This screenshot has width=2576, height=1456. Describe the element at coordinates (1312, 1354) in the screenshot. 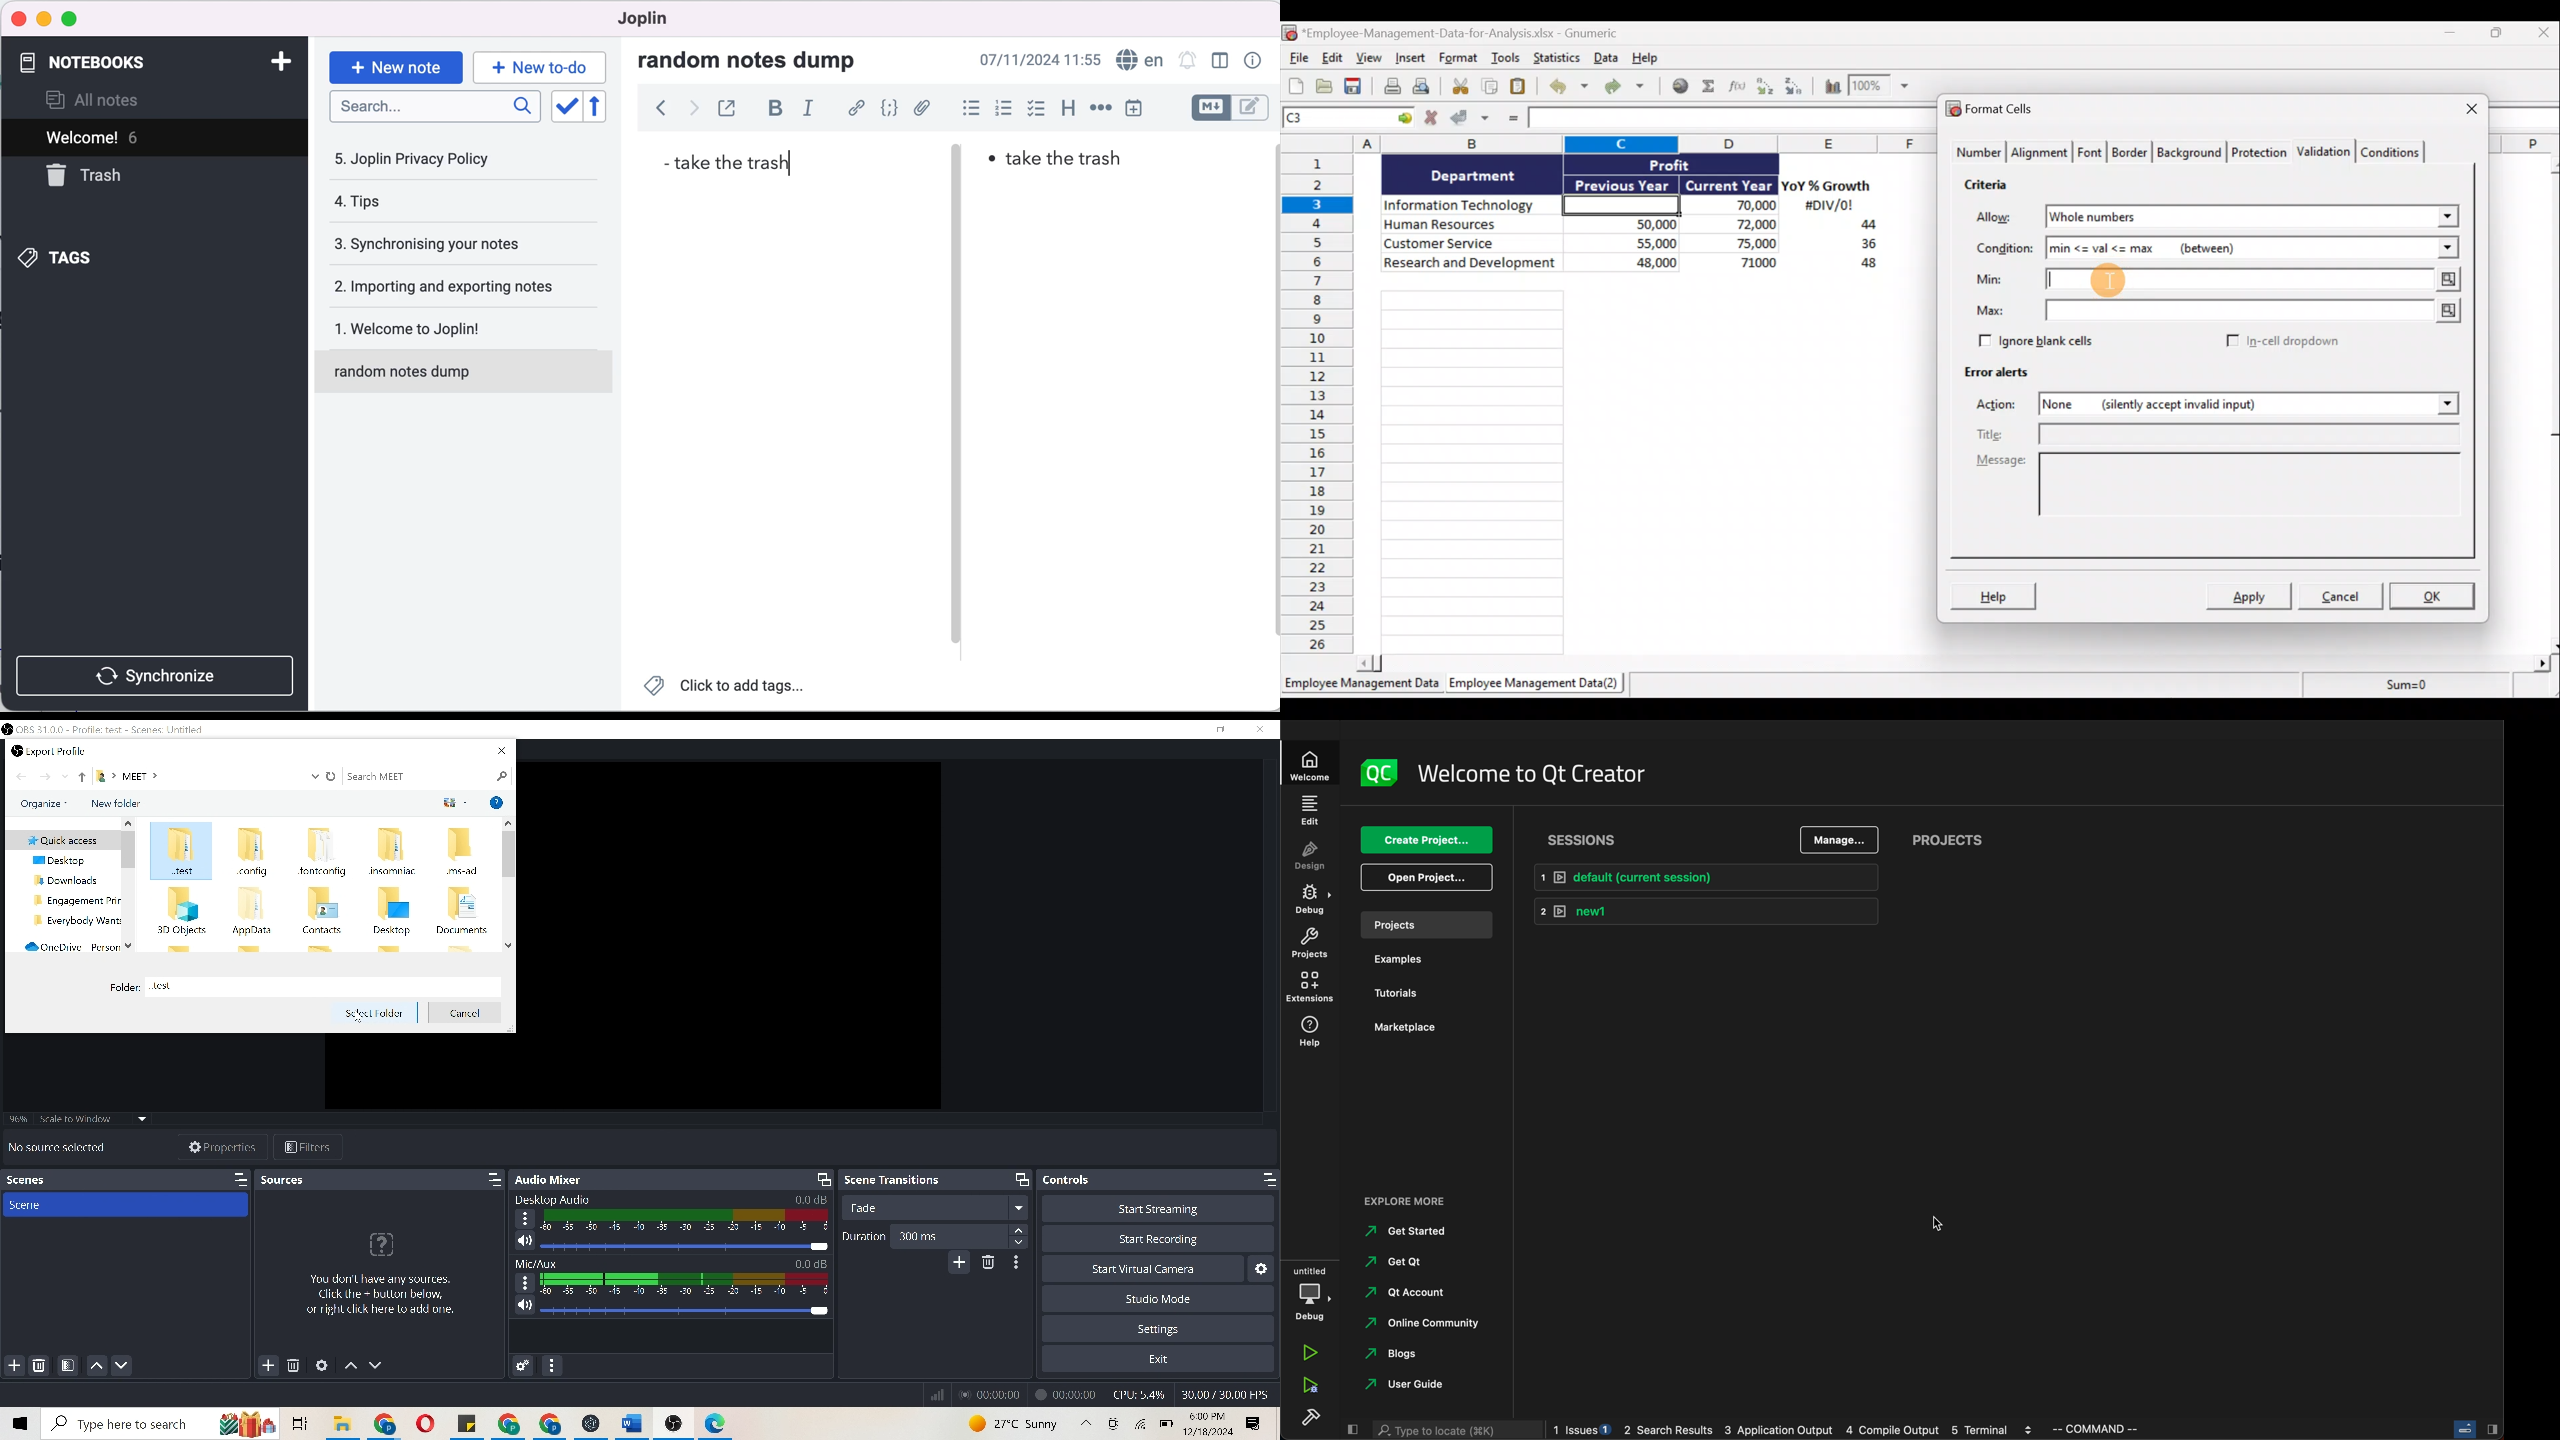

I see `run` at that location.